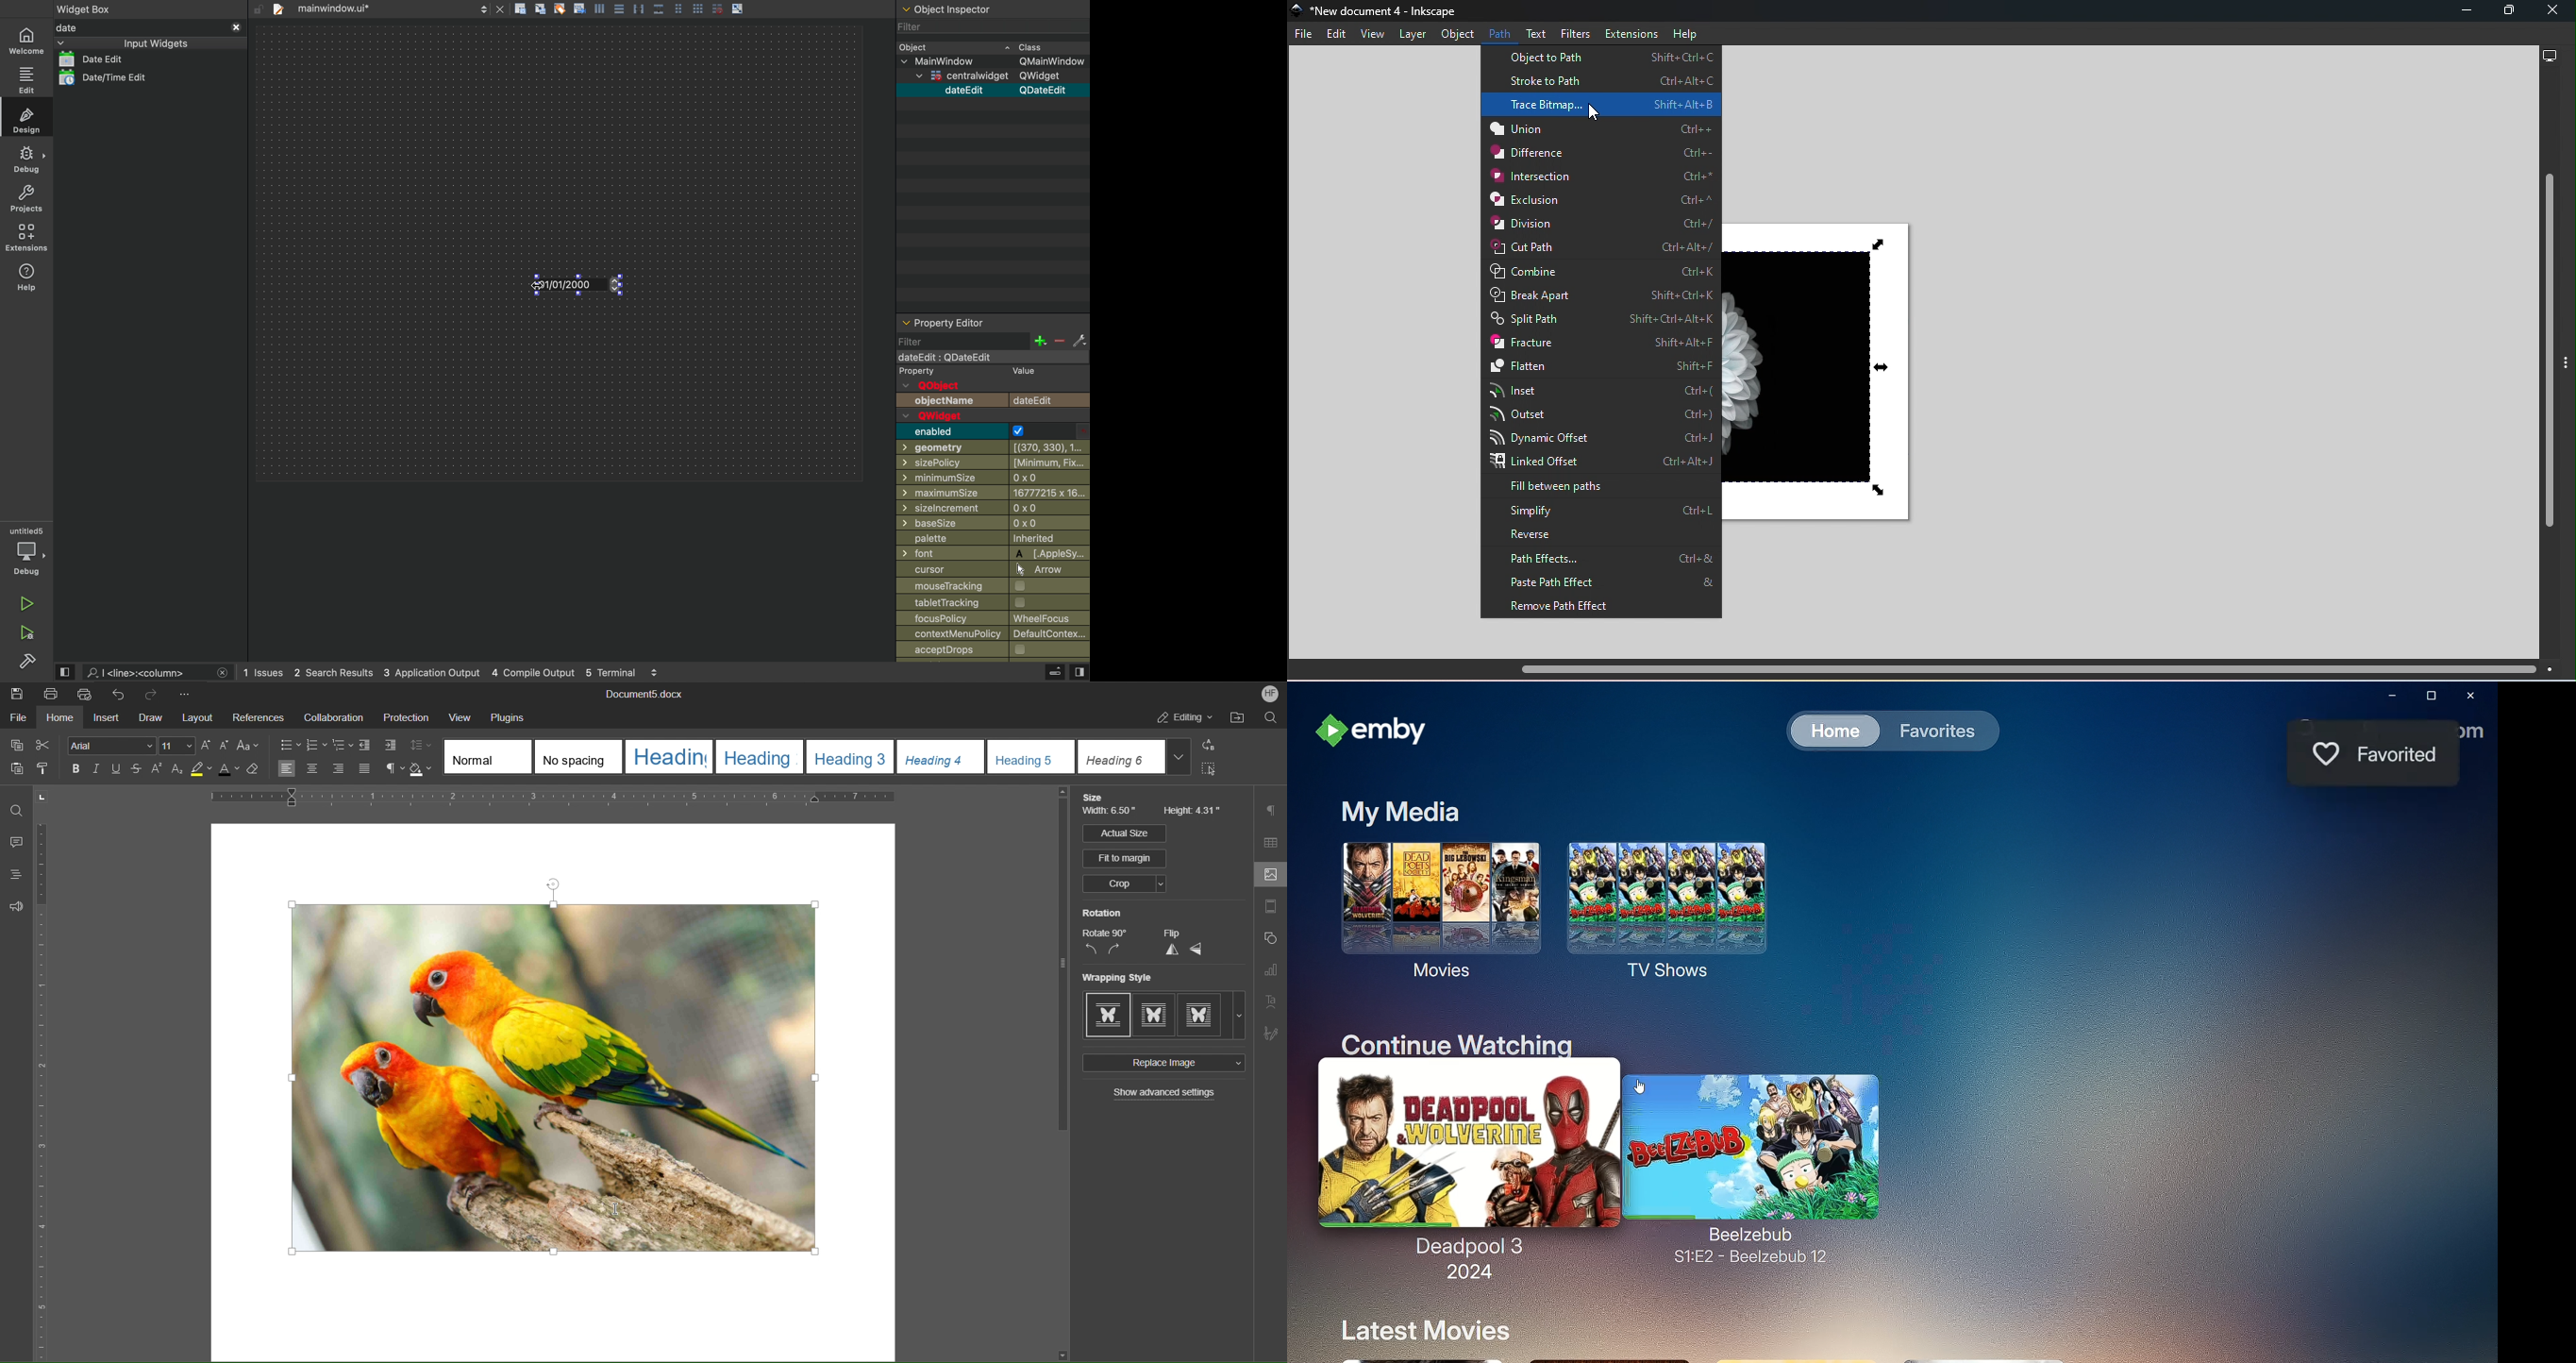 This screenshot has width=2576, height=1372. I want to click on Vertical scroll bar, so click(2551, 363).